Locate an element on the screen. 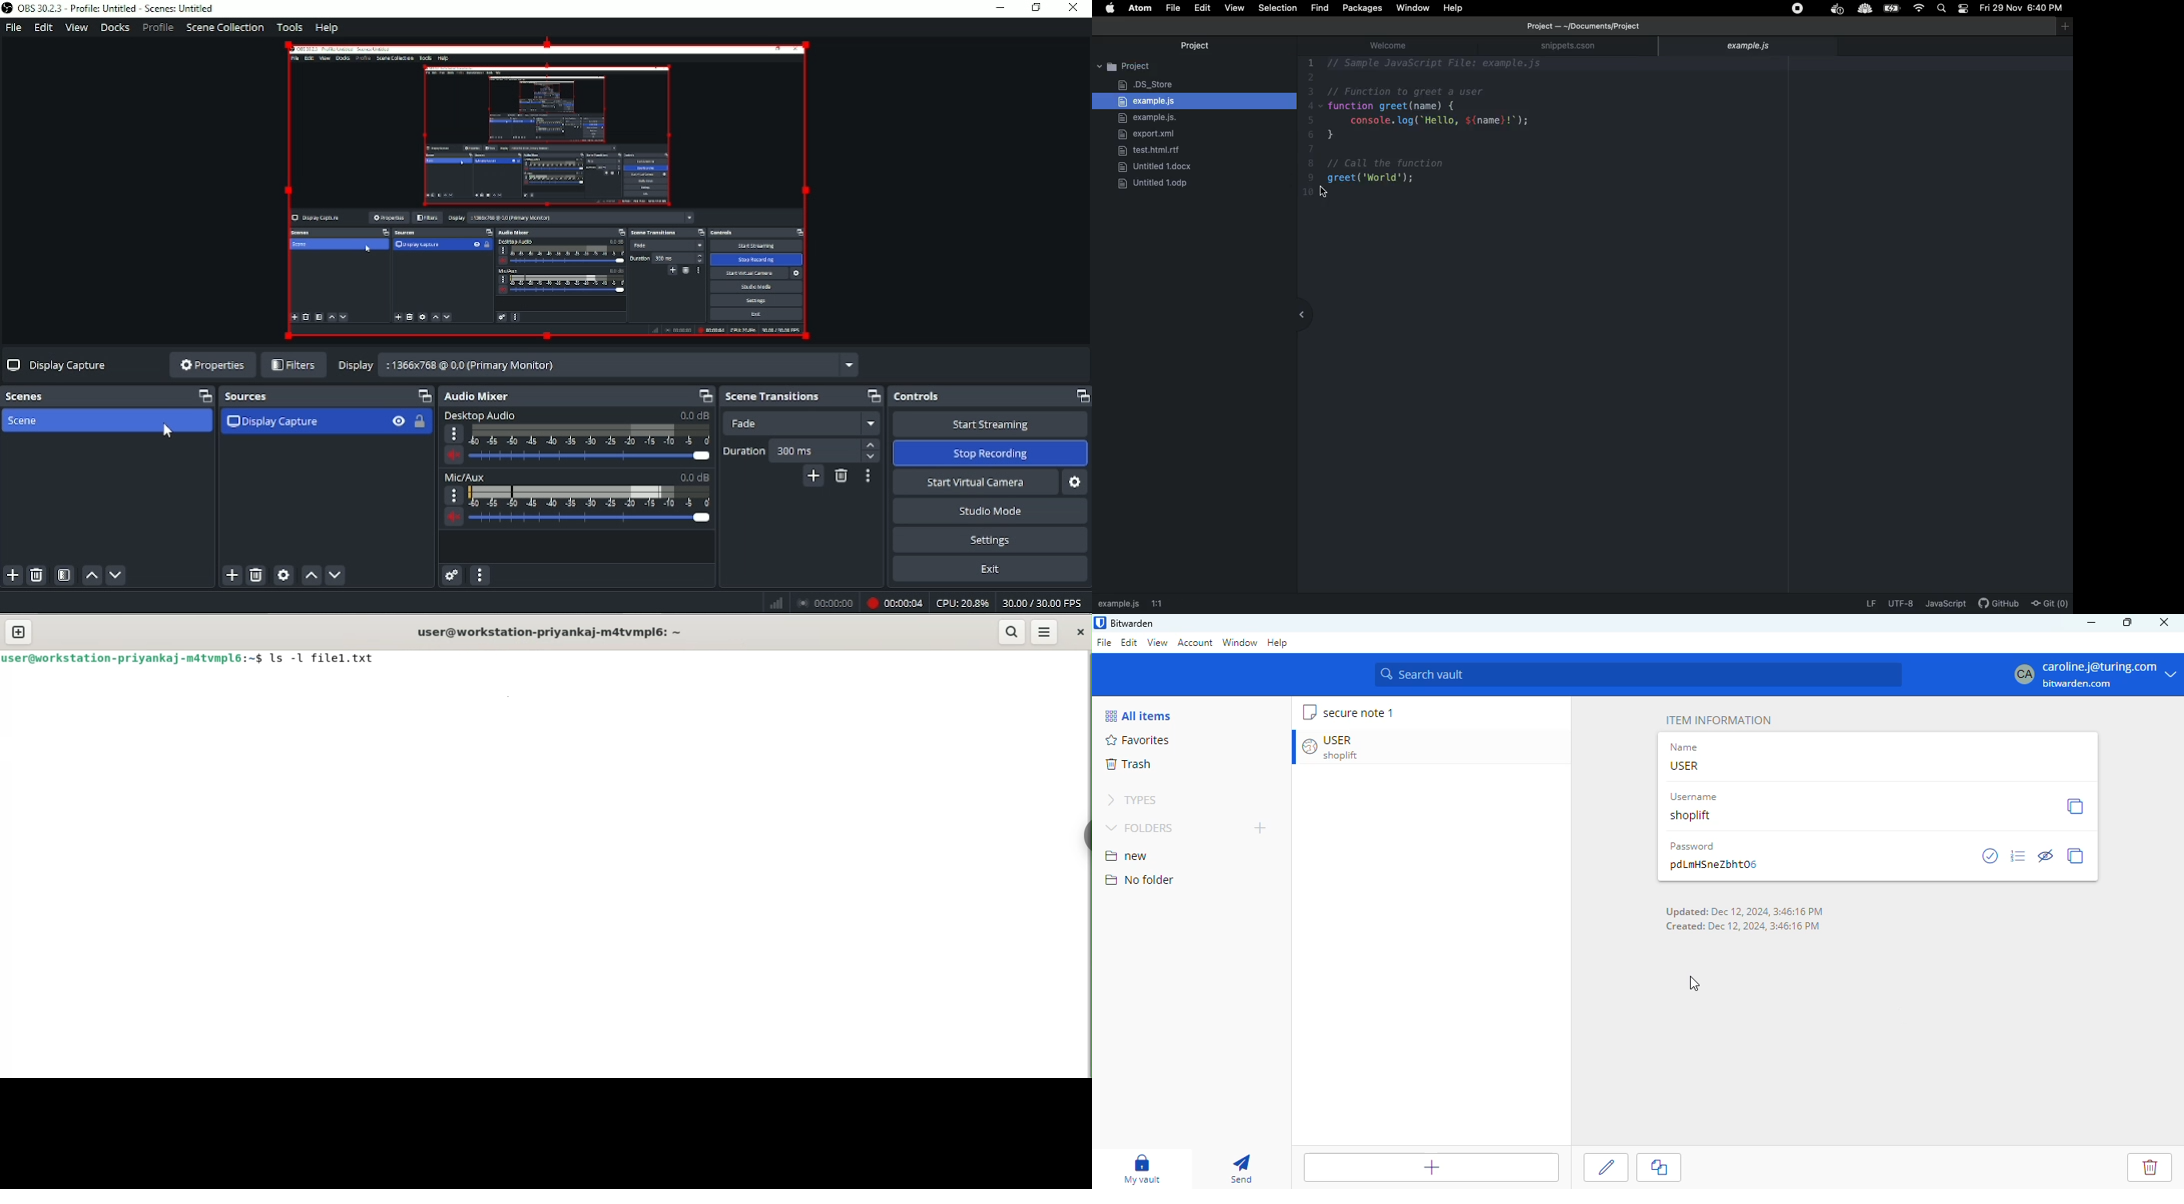 This screenshot has height=1204, width=2184. Add configurable transition is located at coordinates (814, 478).